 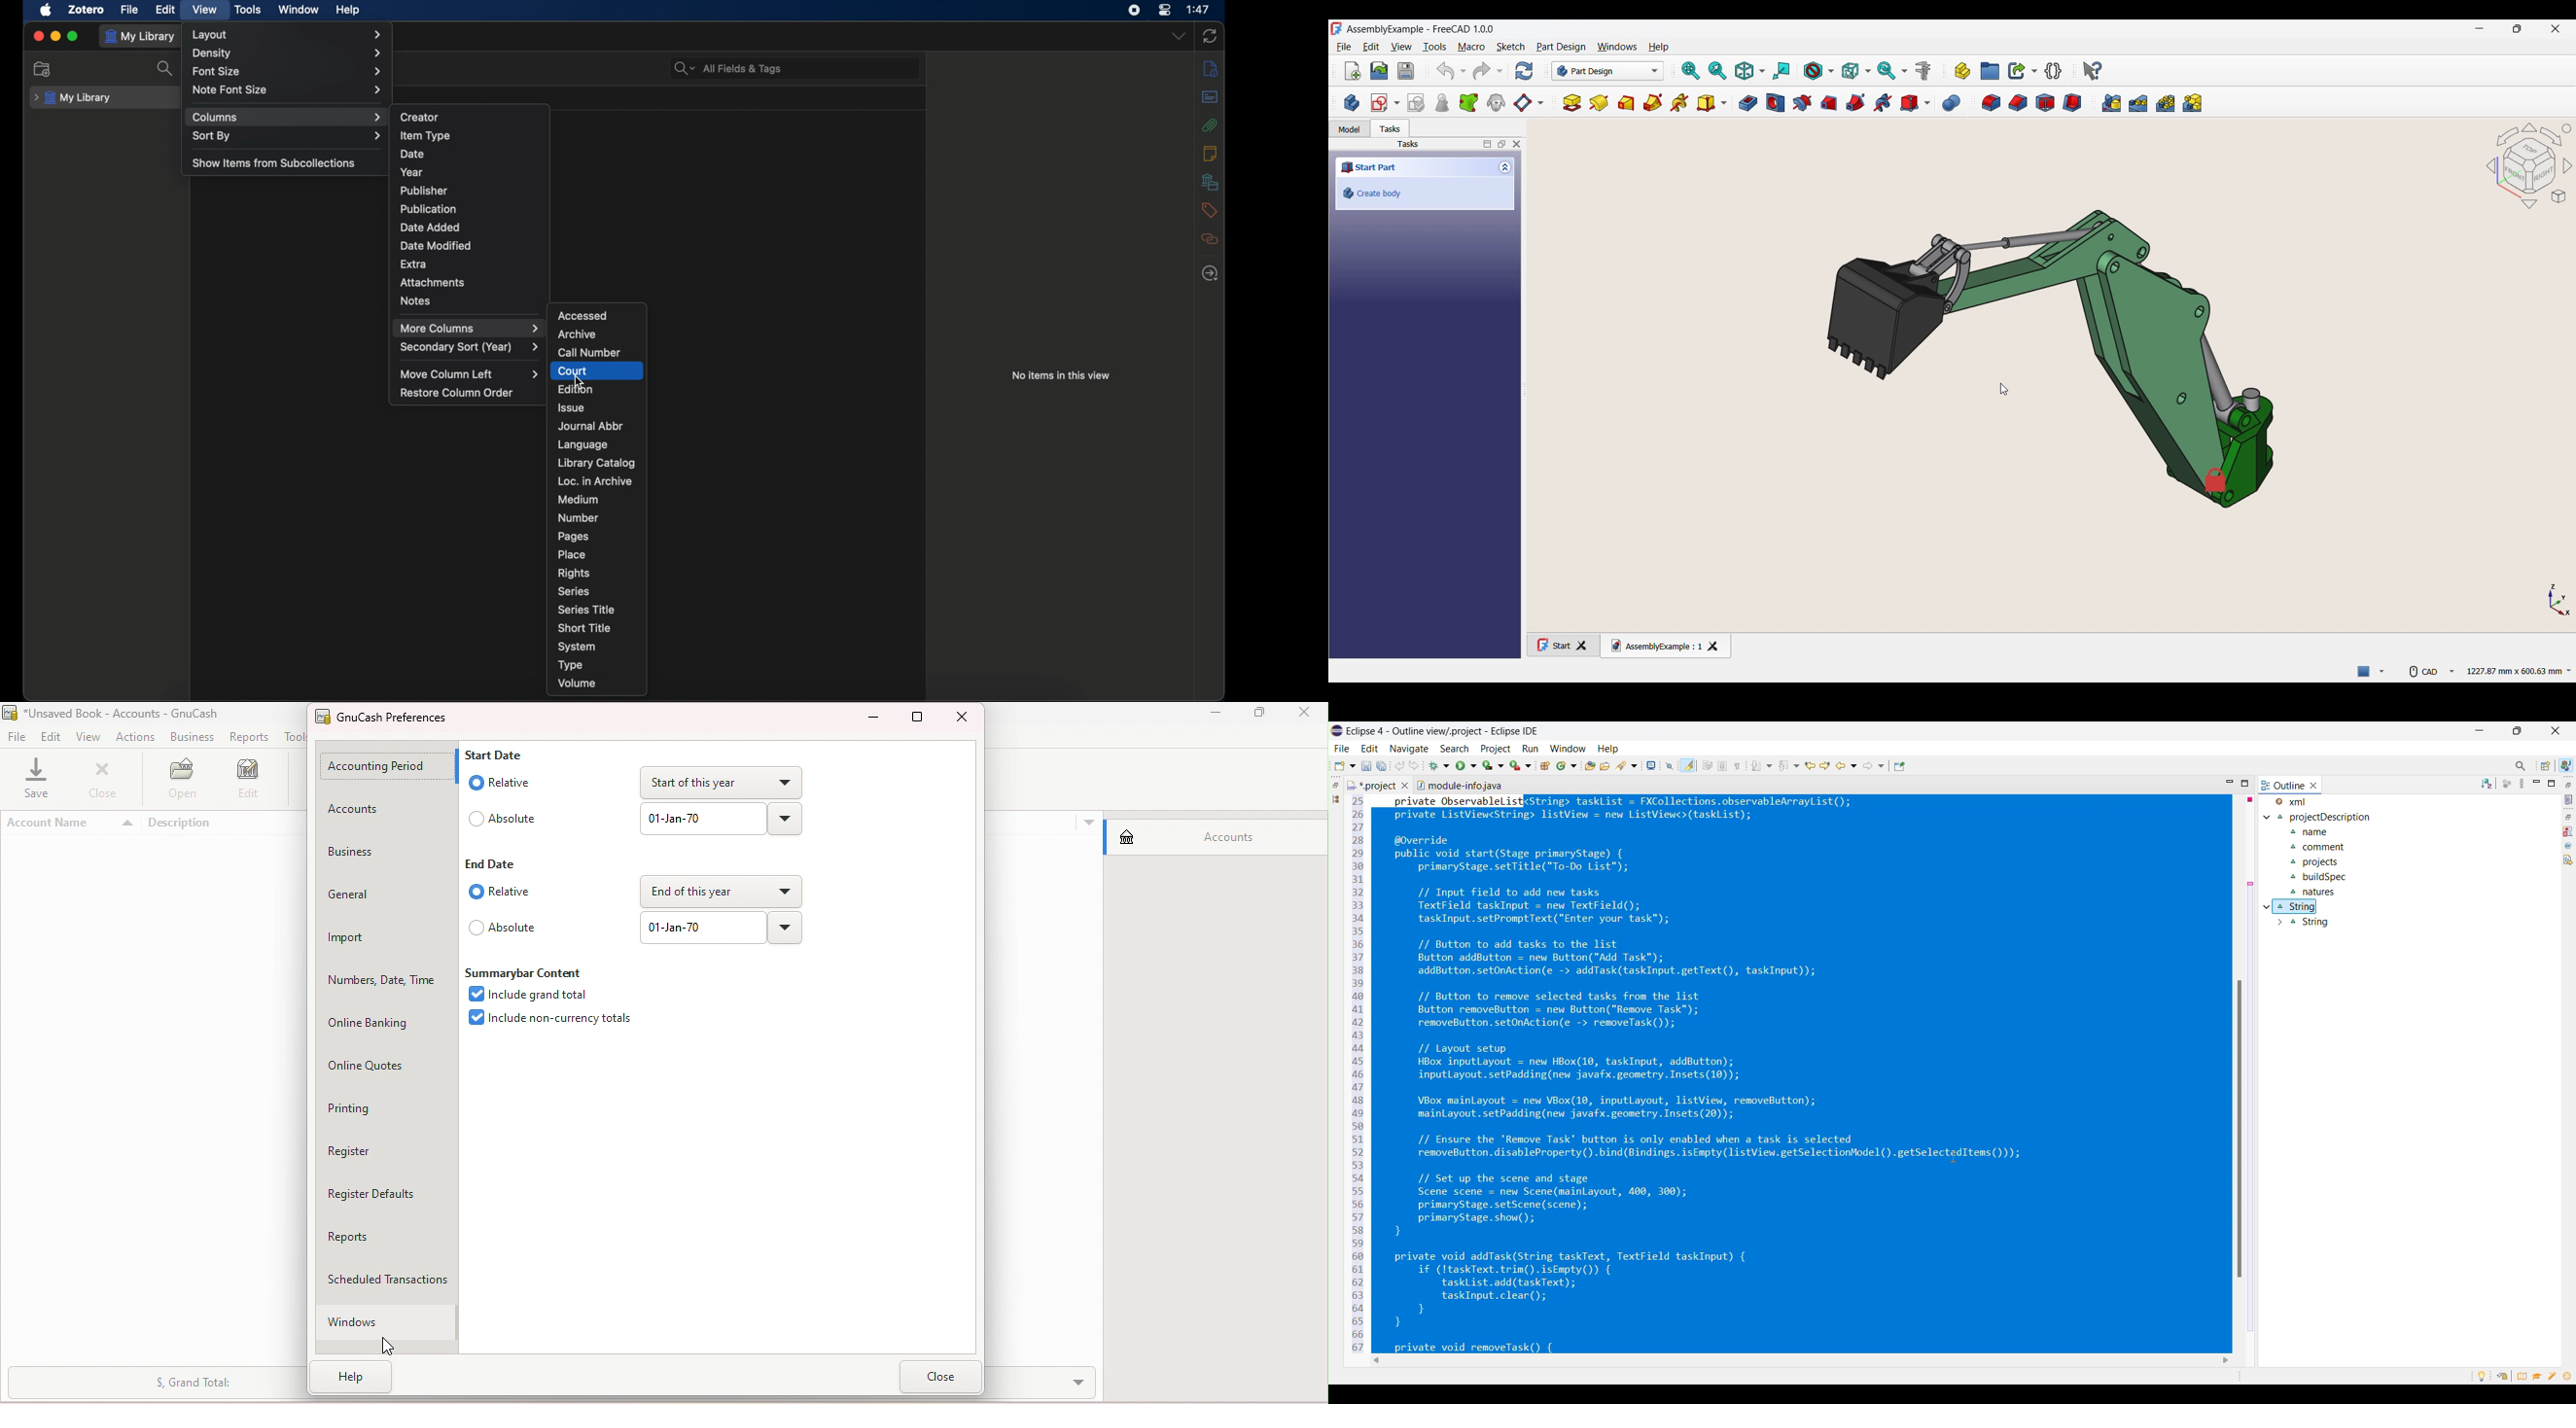 What do you see at coordinates (1452, 71) in the screenshot?
I see `Undo` at bounding box center [1452, 71].